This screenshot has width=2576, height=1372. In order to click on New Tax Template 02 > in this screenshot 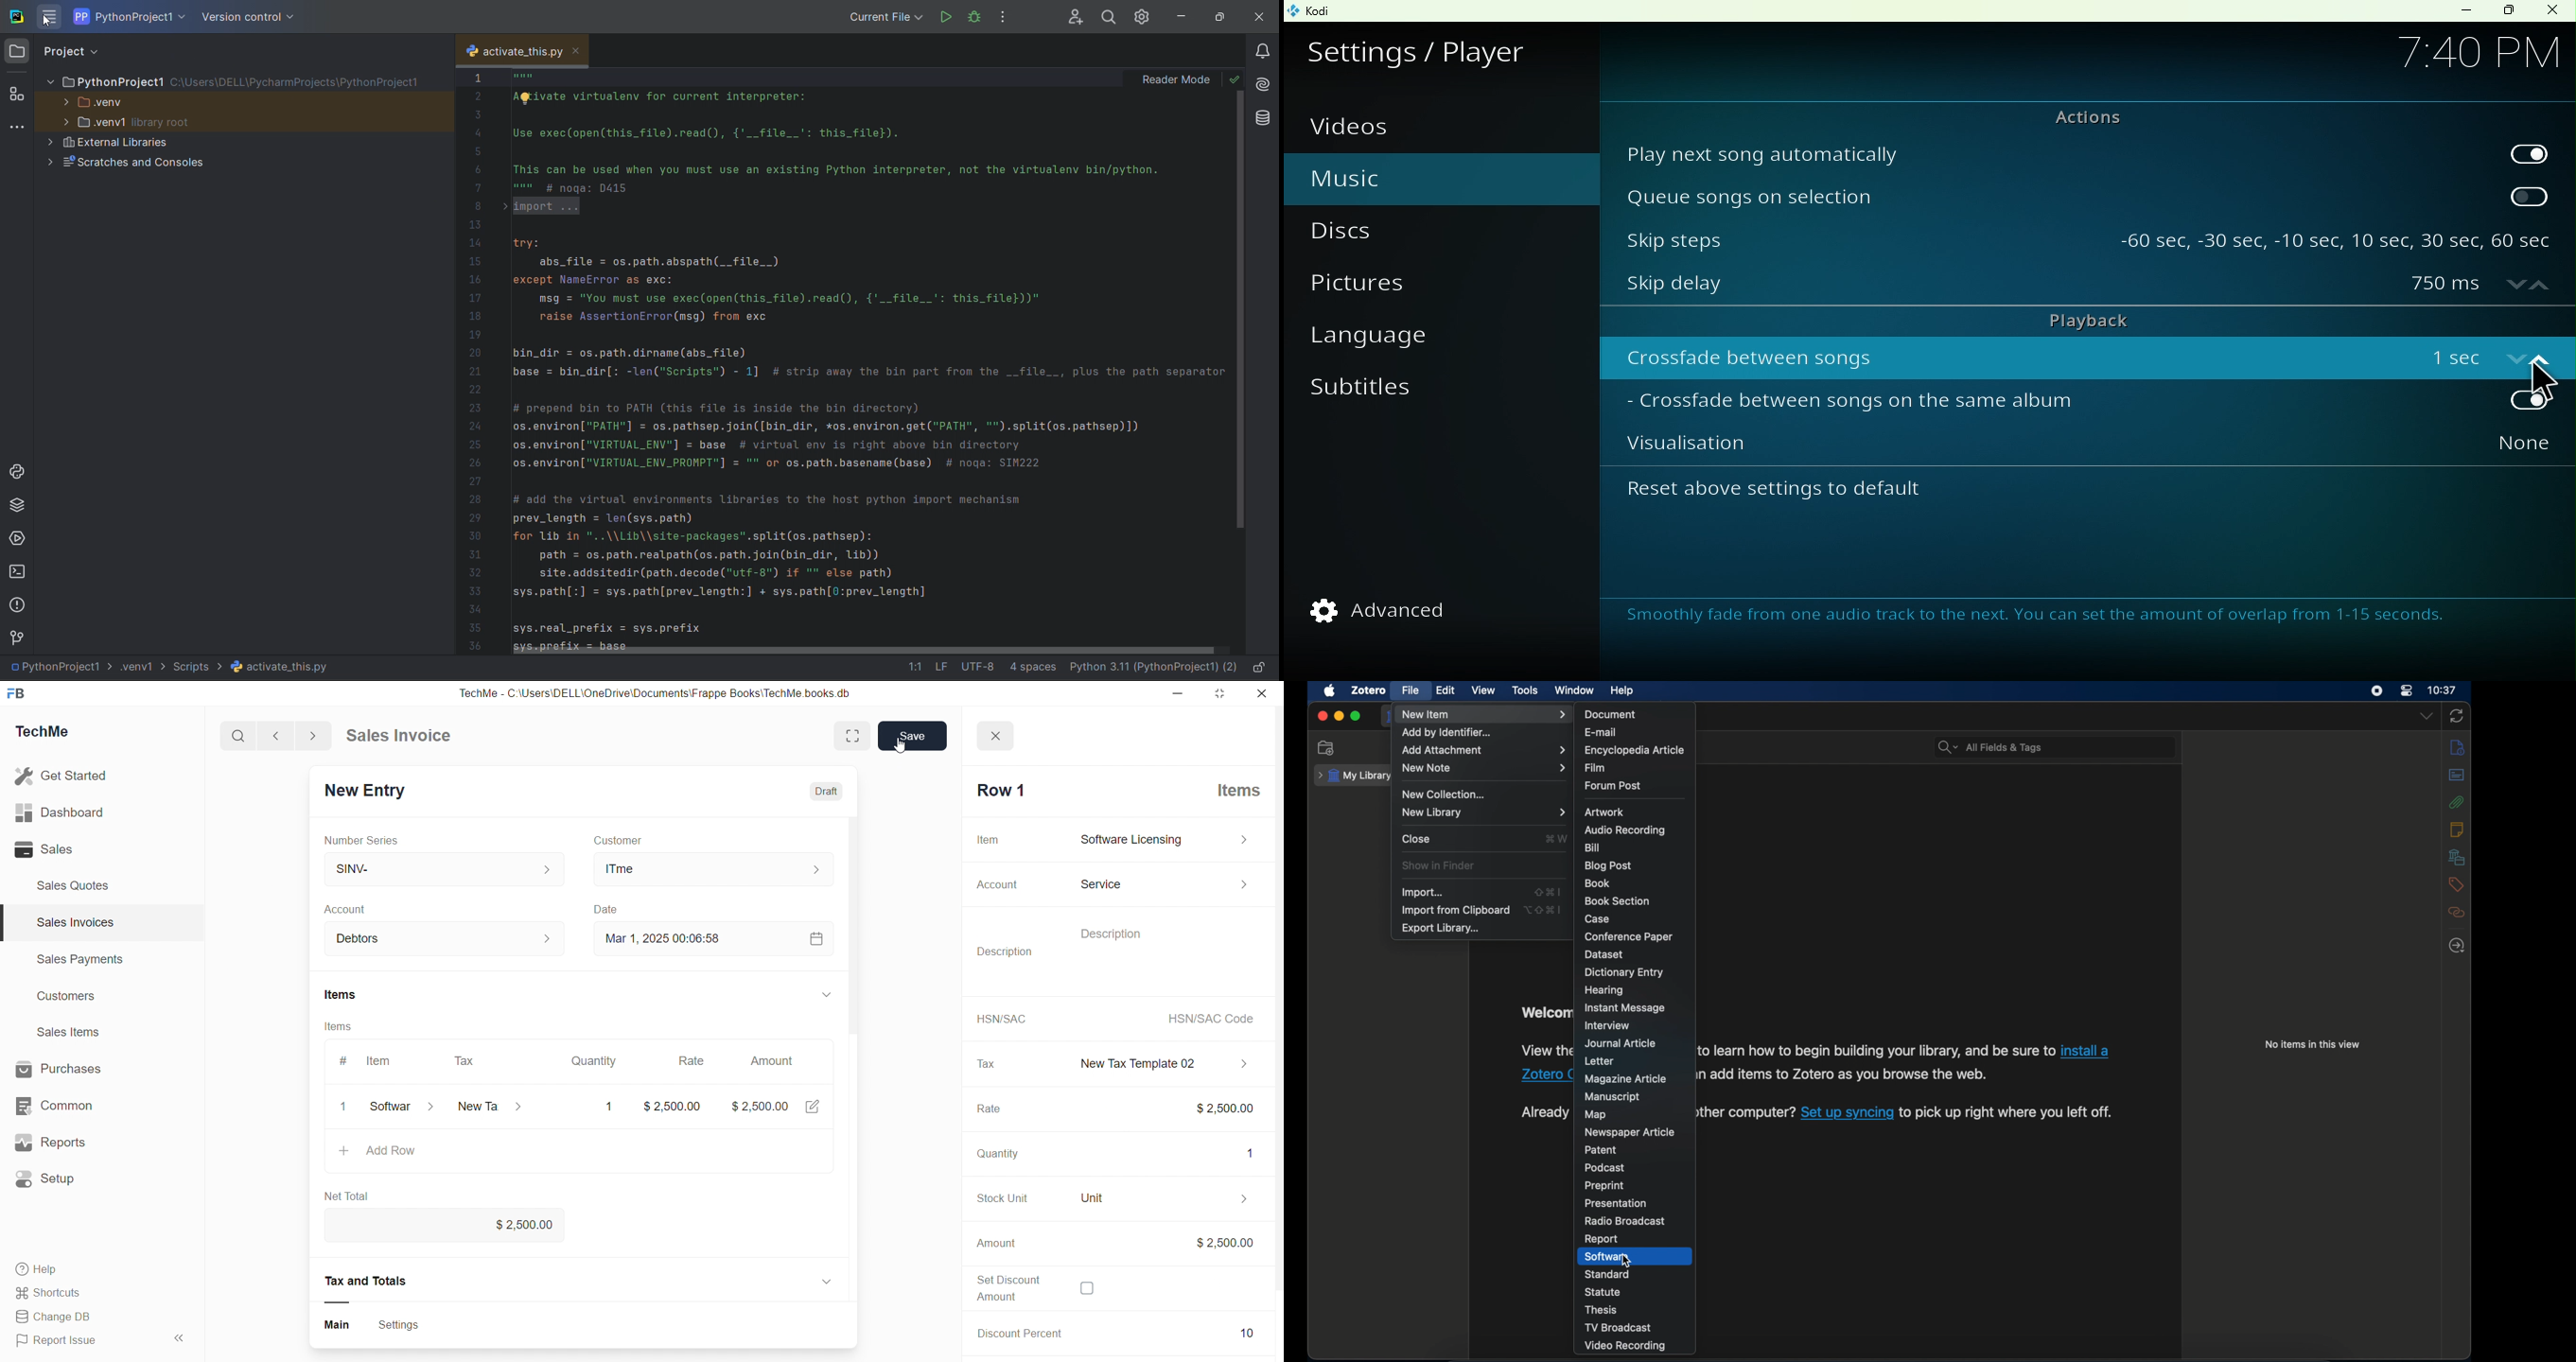, I will do `click(1158, 1062)`.